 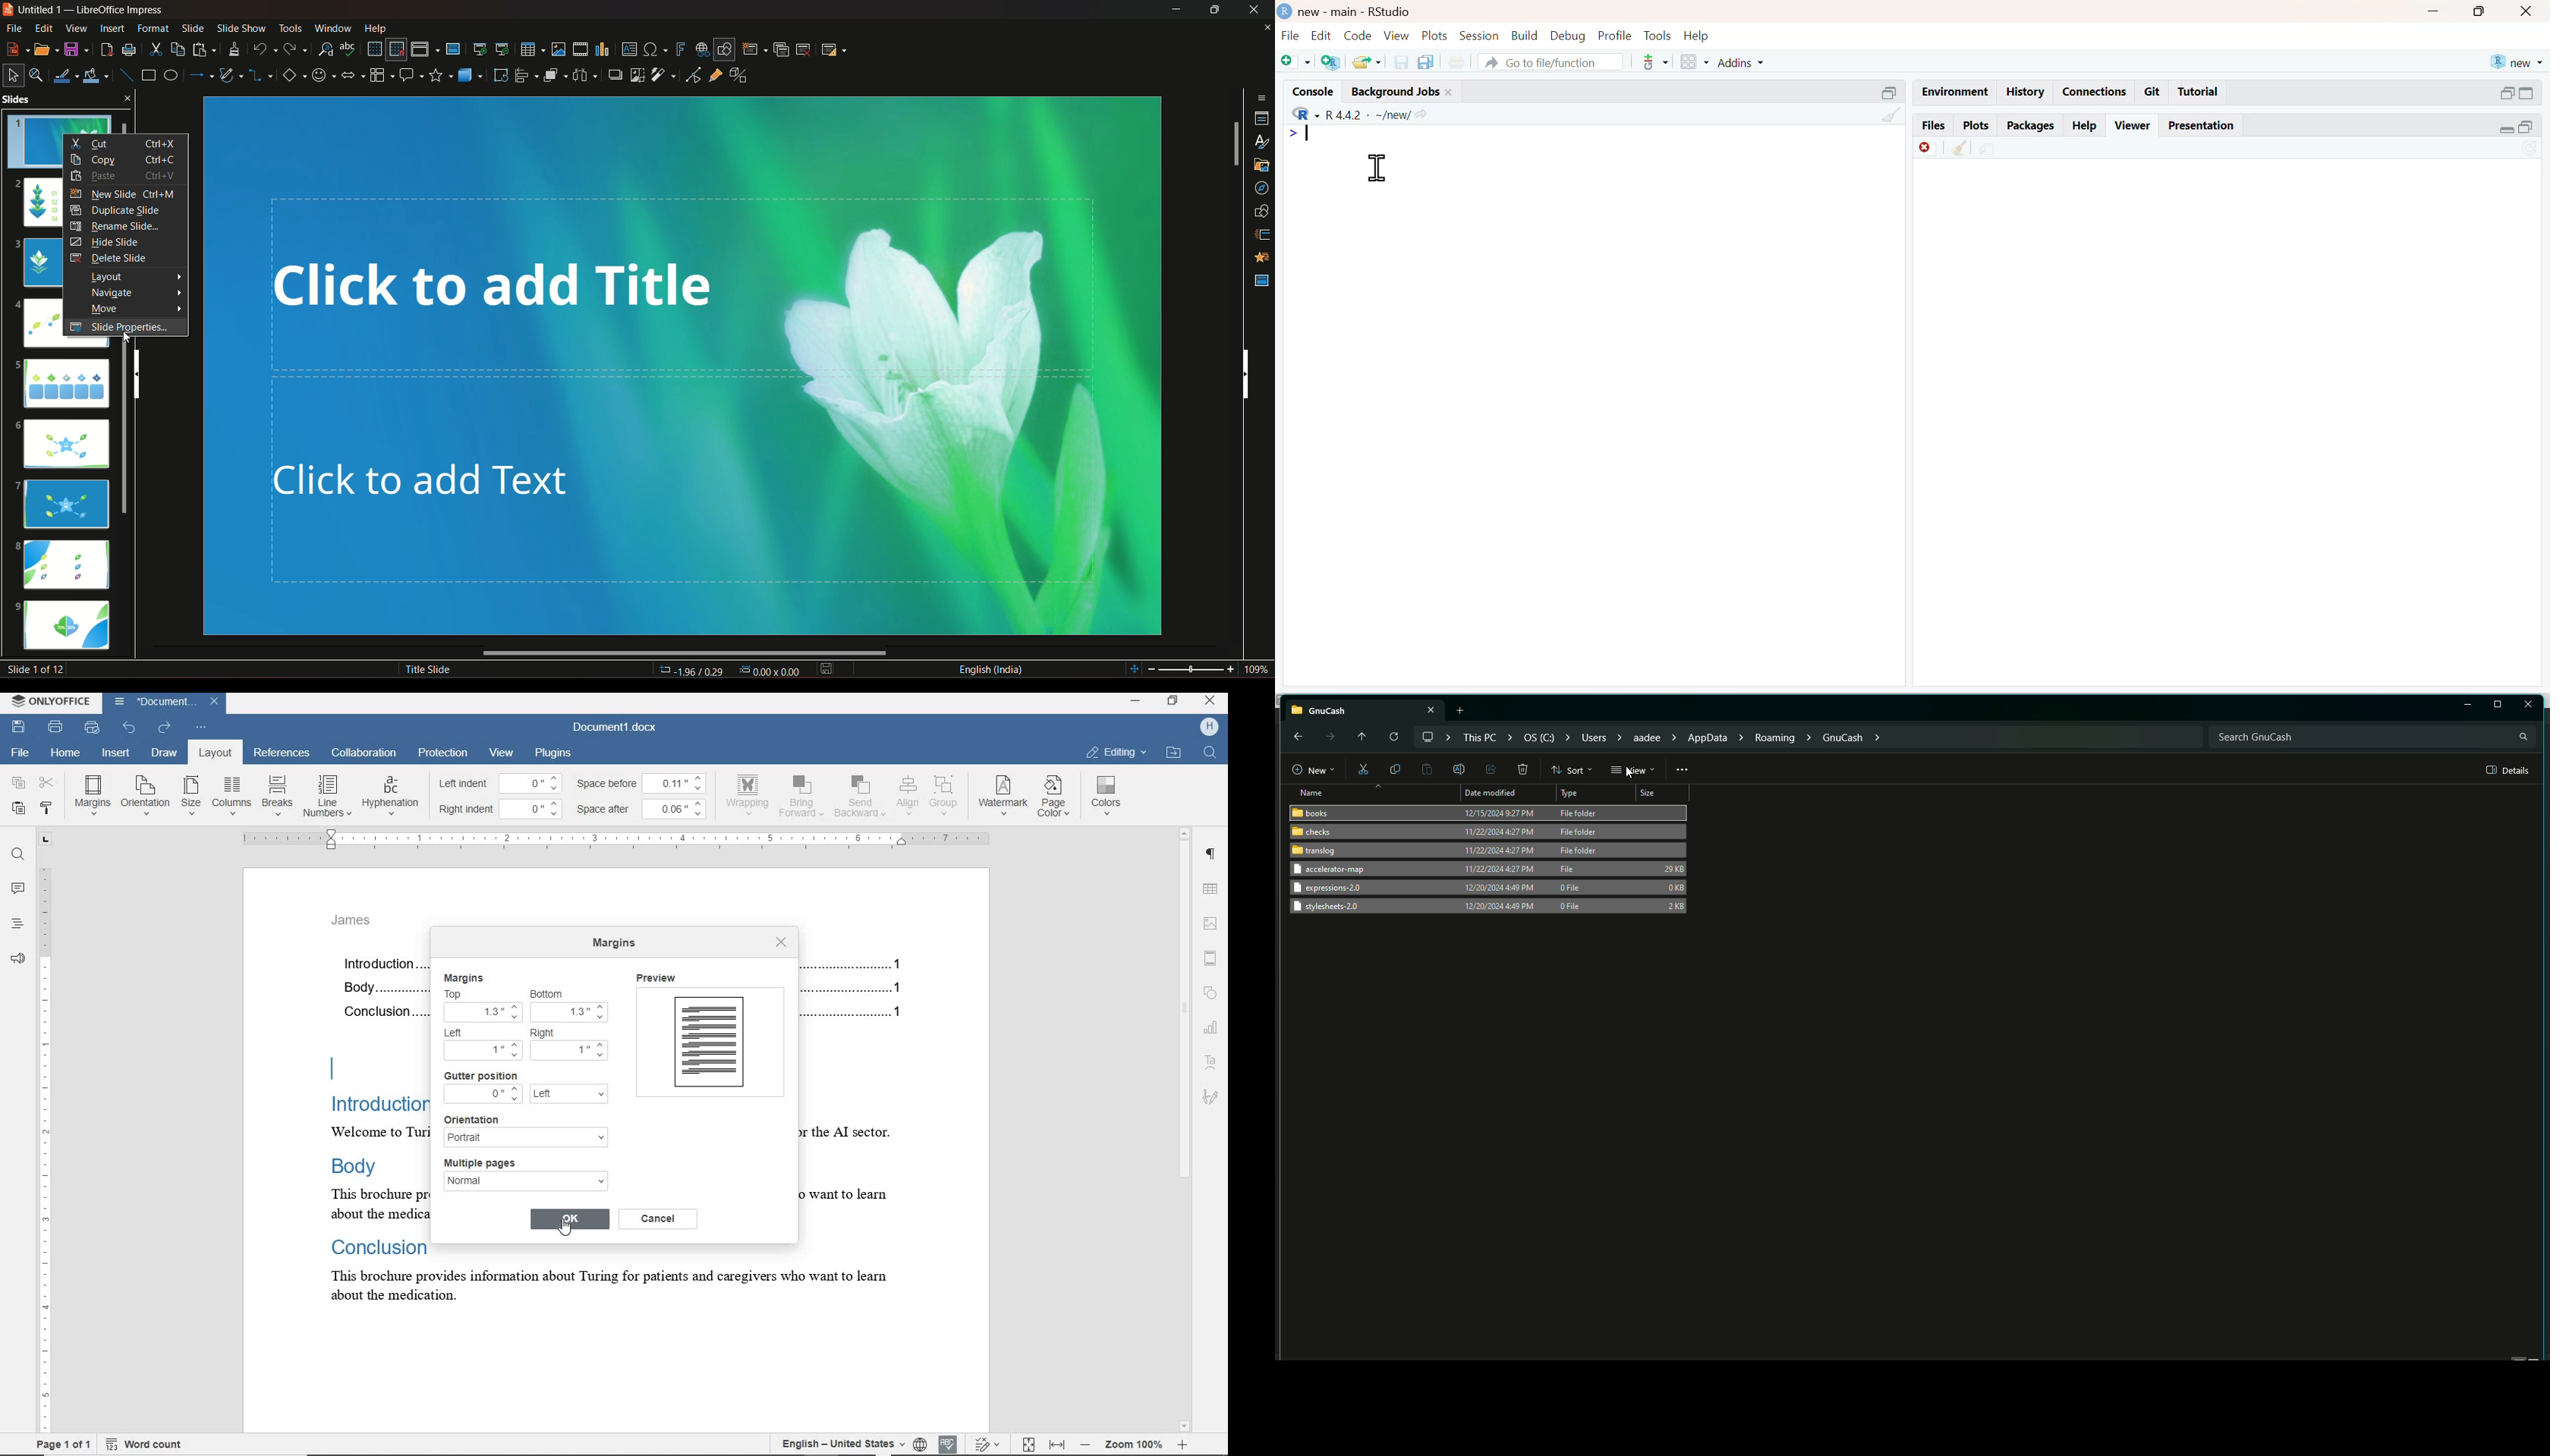 What do you see at coordinates (2468, 705) in the screenshot?
I see `Restore` at bounding box center [2468, 705].